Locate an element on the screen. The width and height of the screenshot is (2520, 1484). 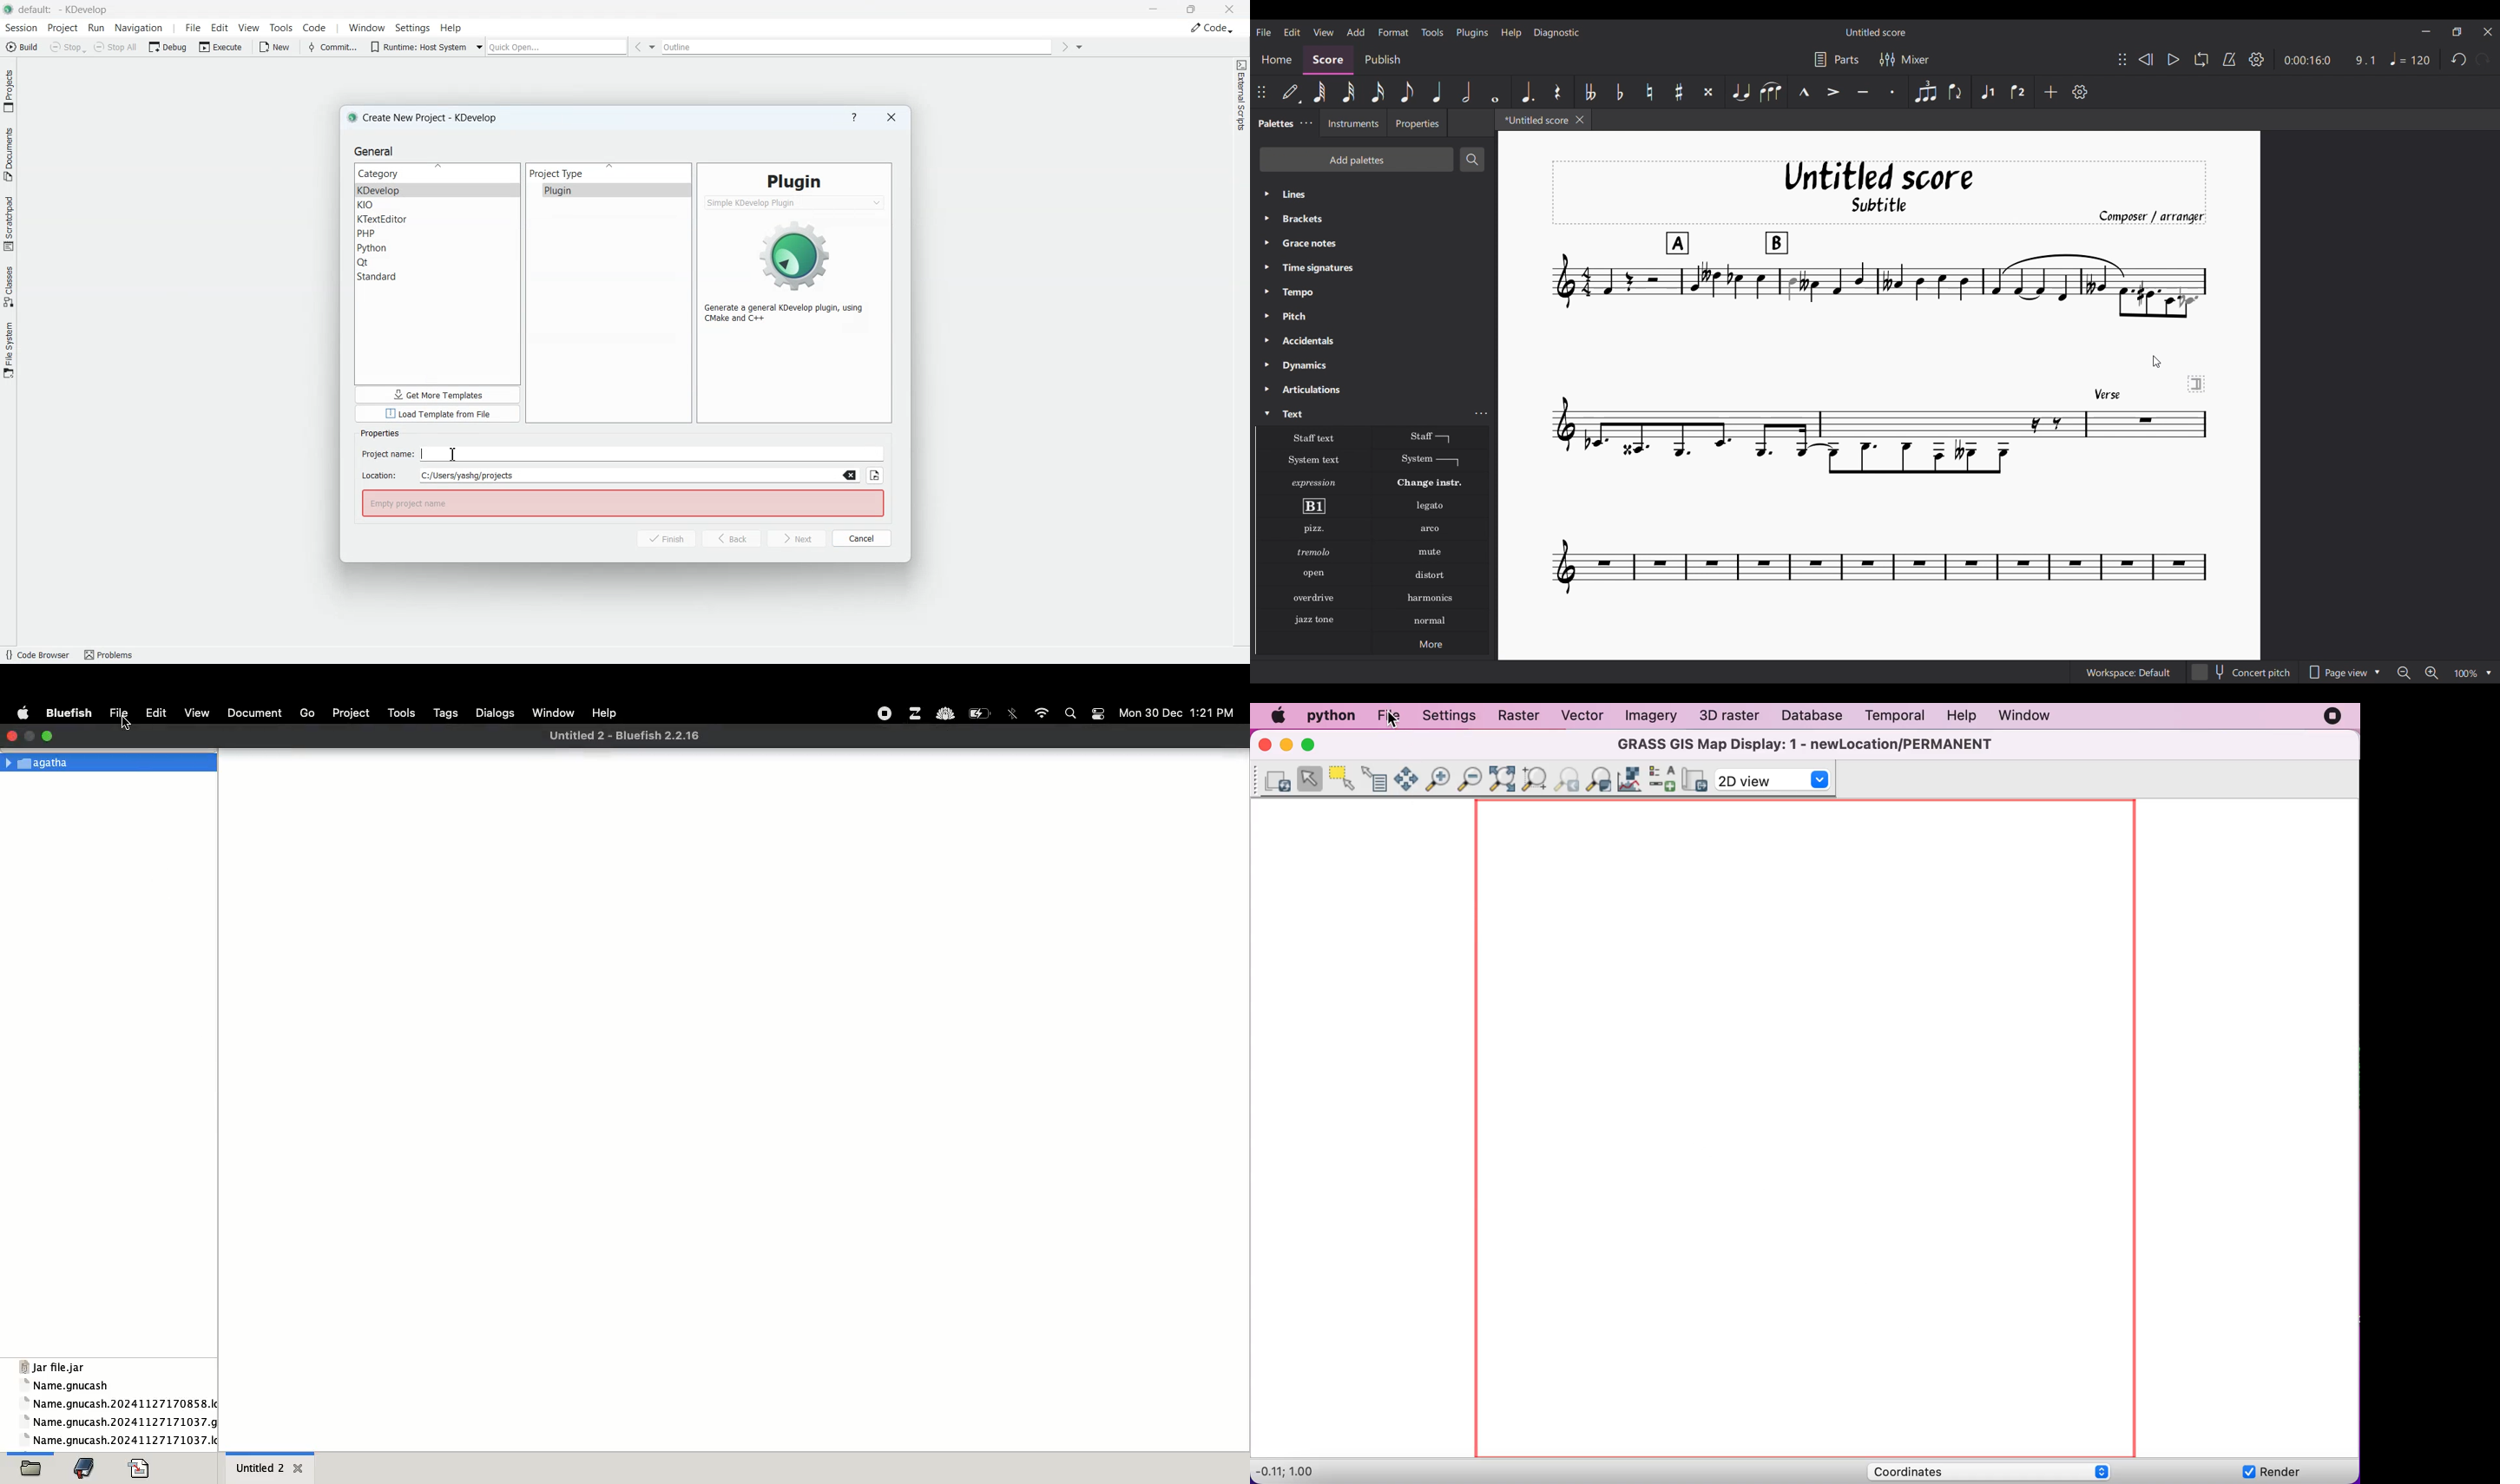
Page view options is located at coordinates (2342, 672).